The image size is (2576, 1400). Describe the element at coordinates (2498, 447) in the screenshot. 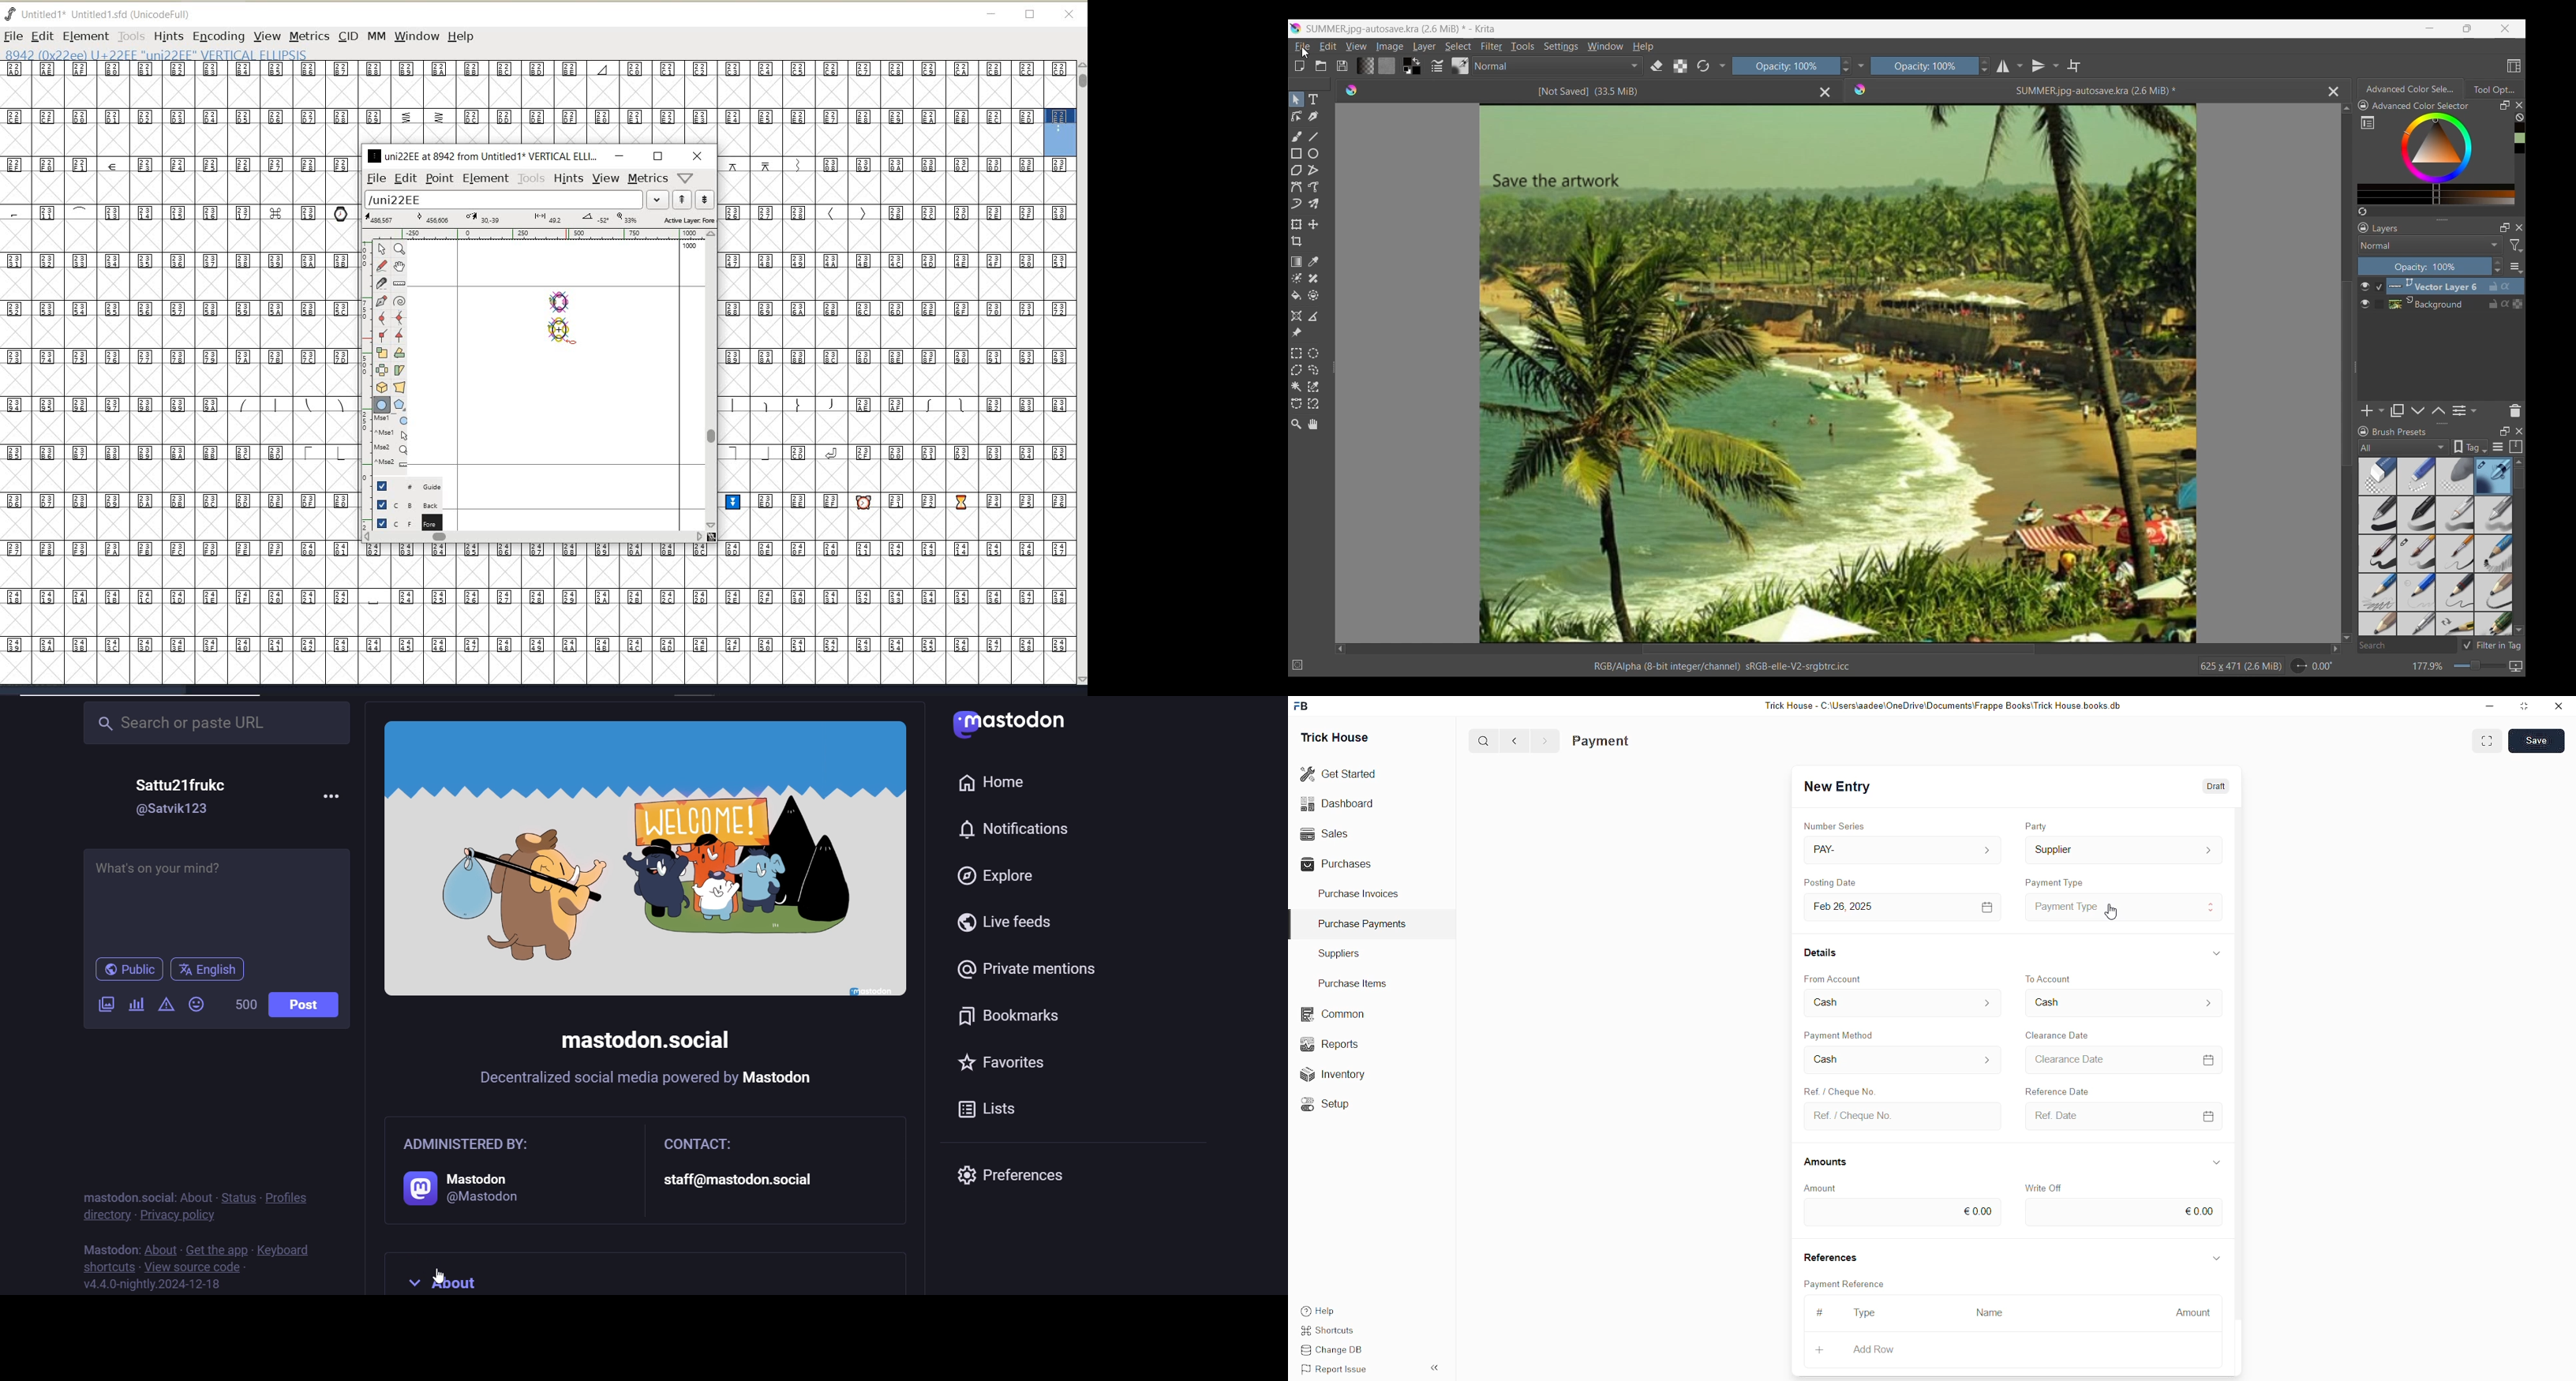

I see `Display settings` at that location.